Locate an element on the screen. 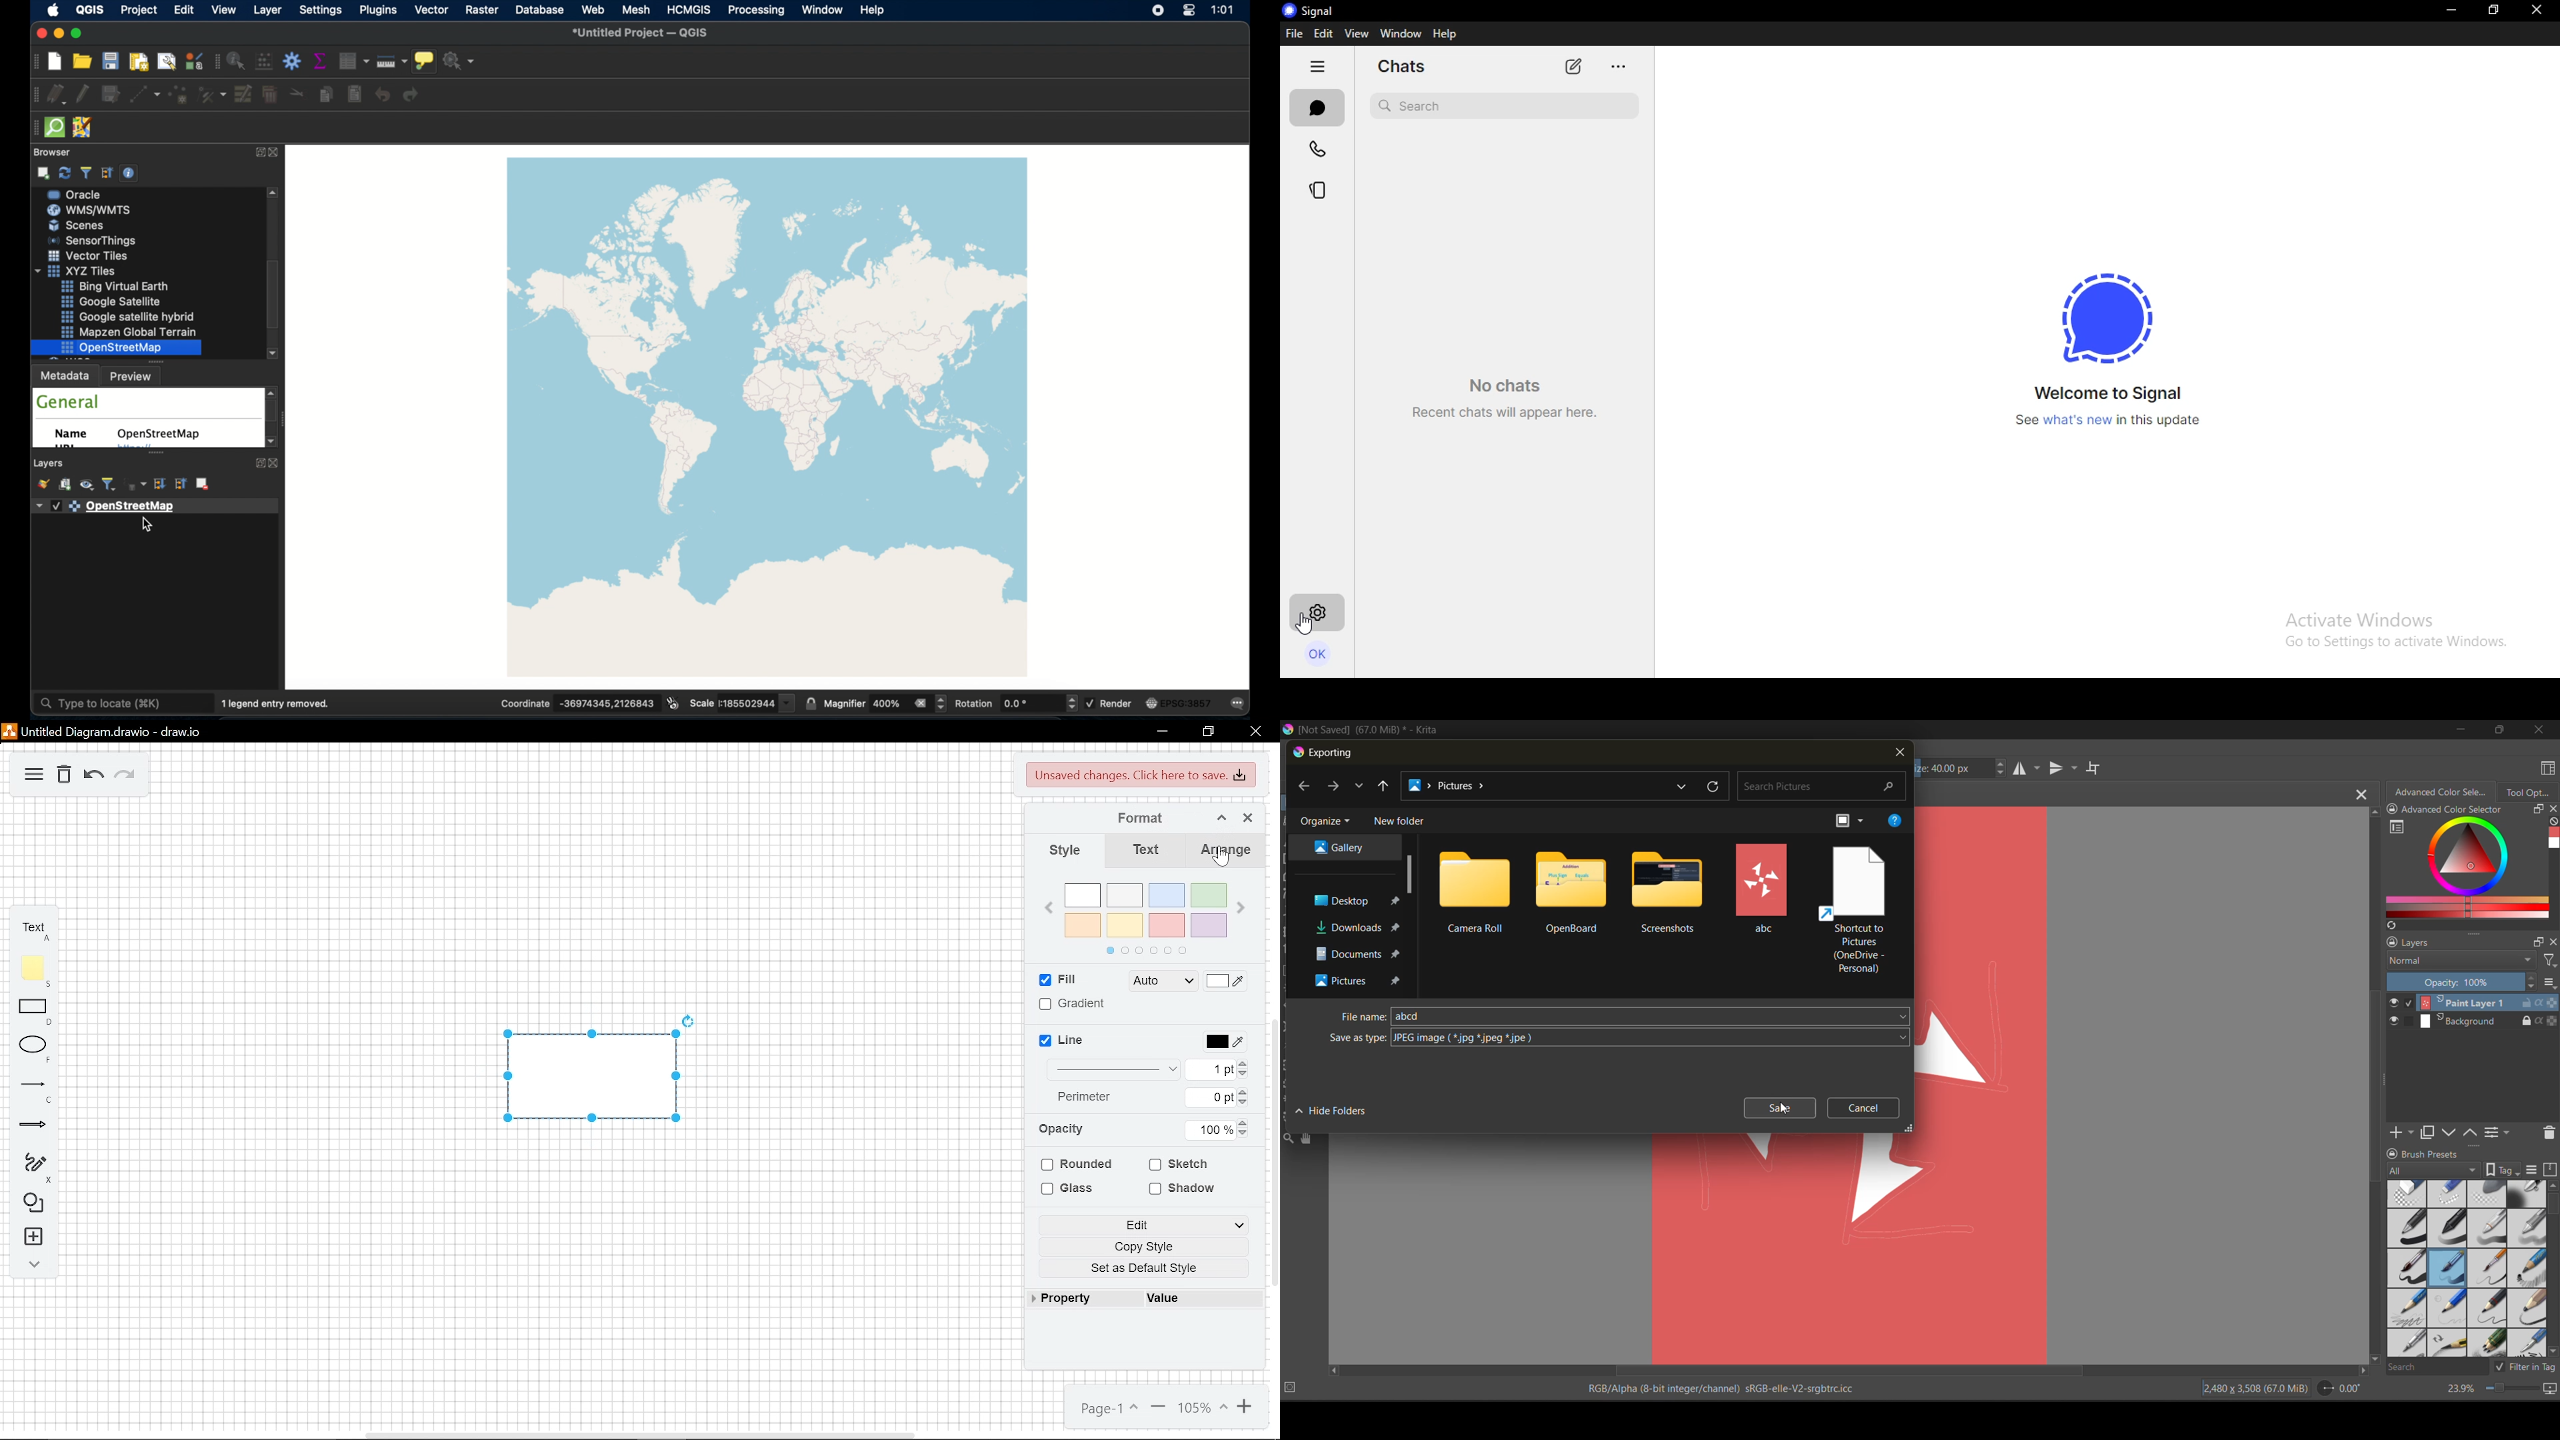  cursor on save is located at coordinates (1781, 1108).